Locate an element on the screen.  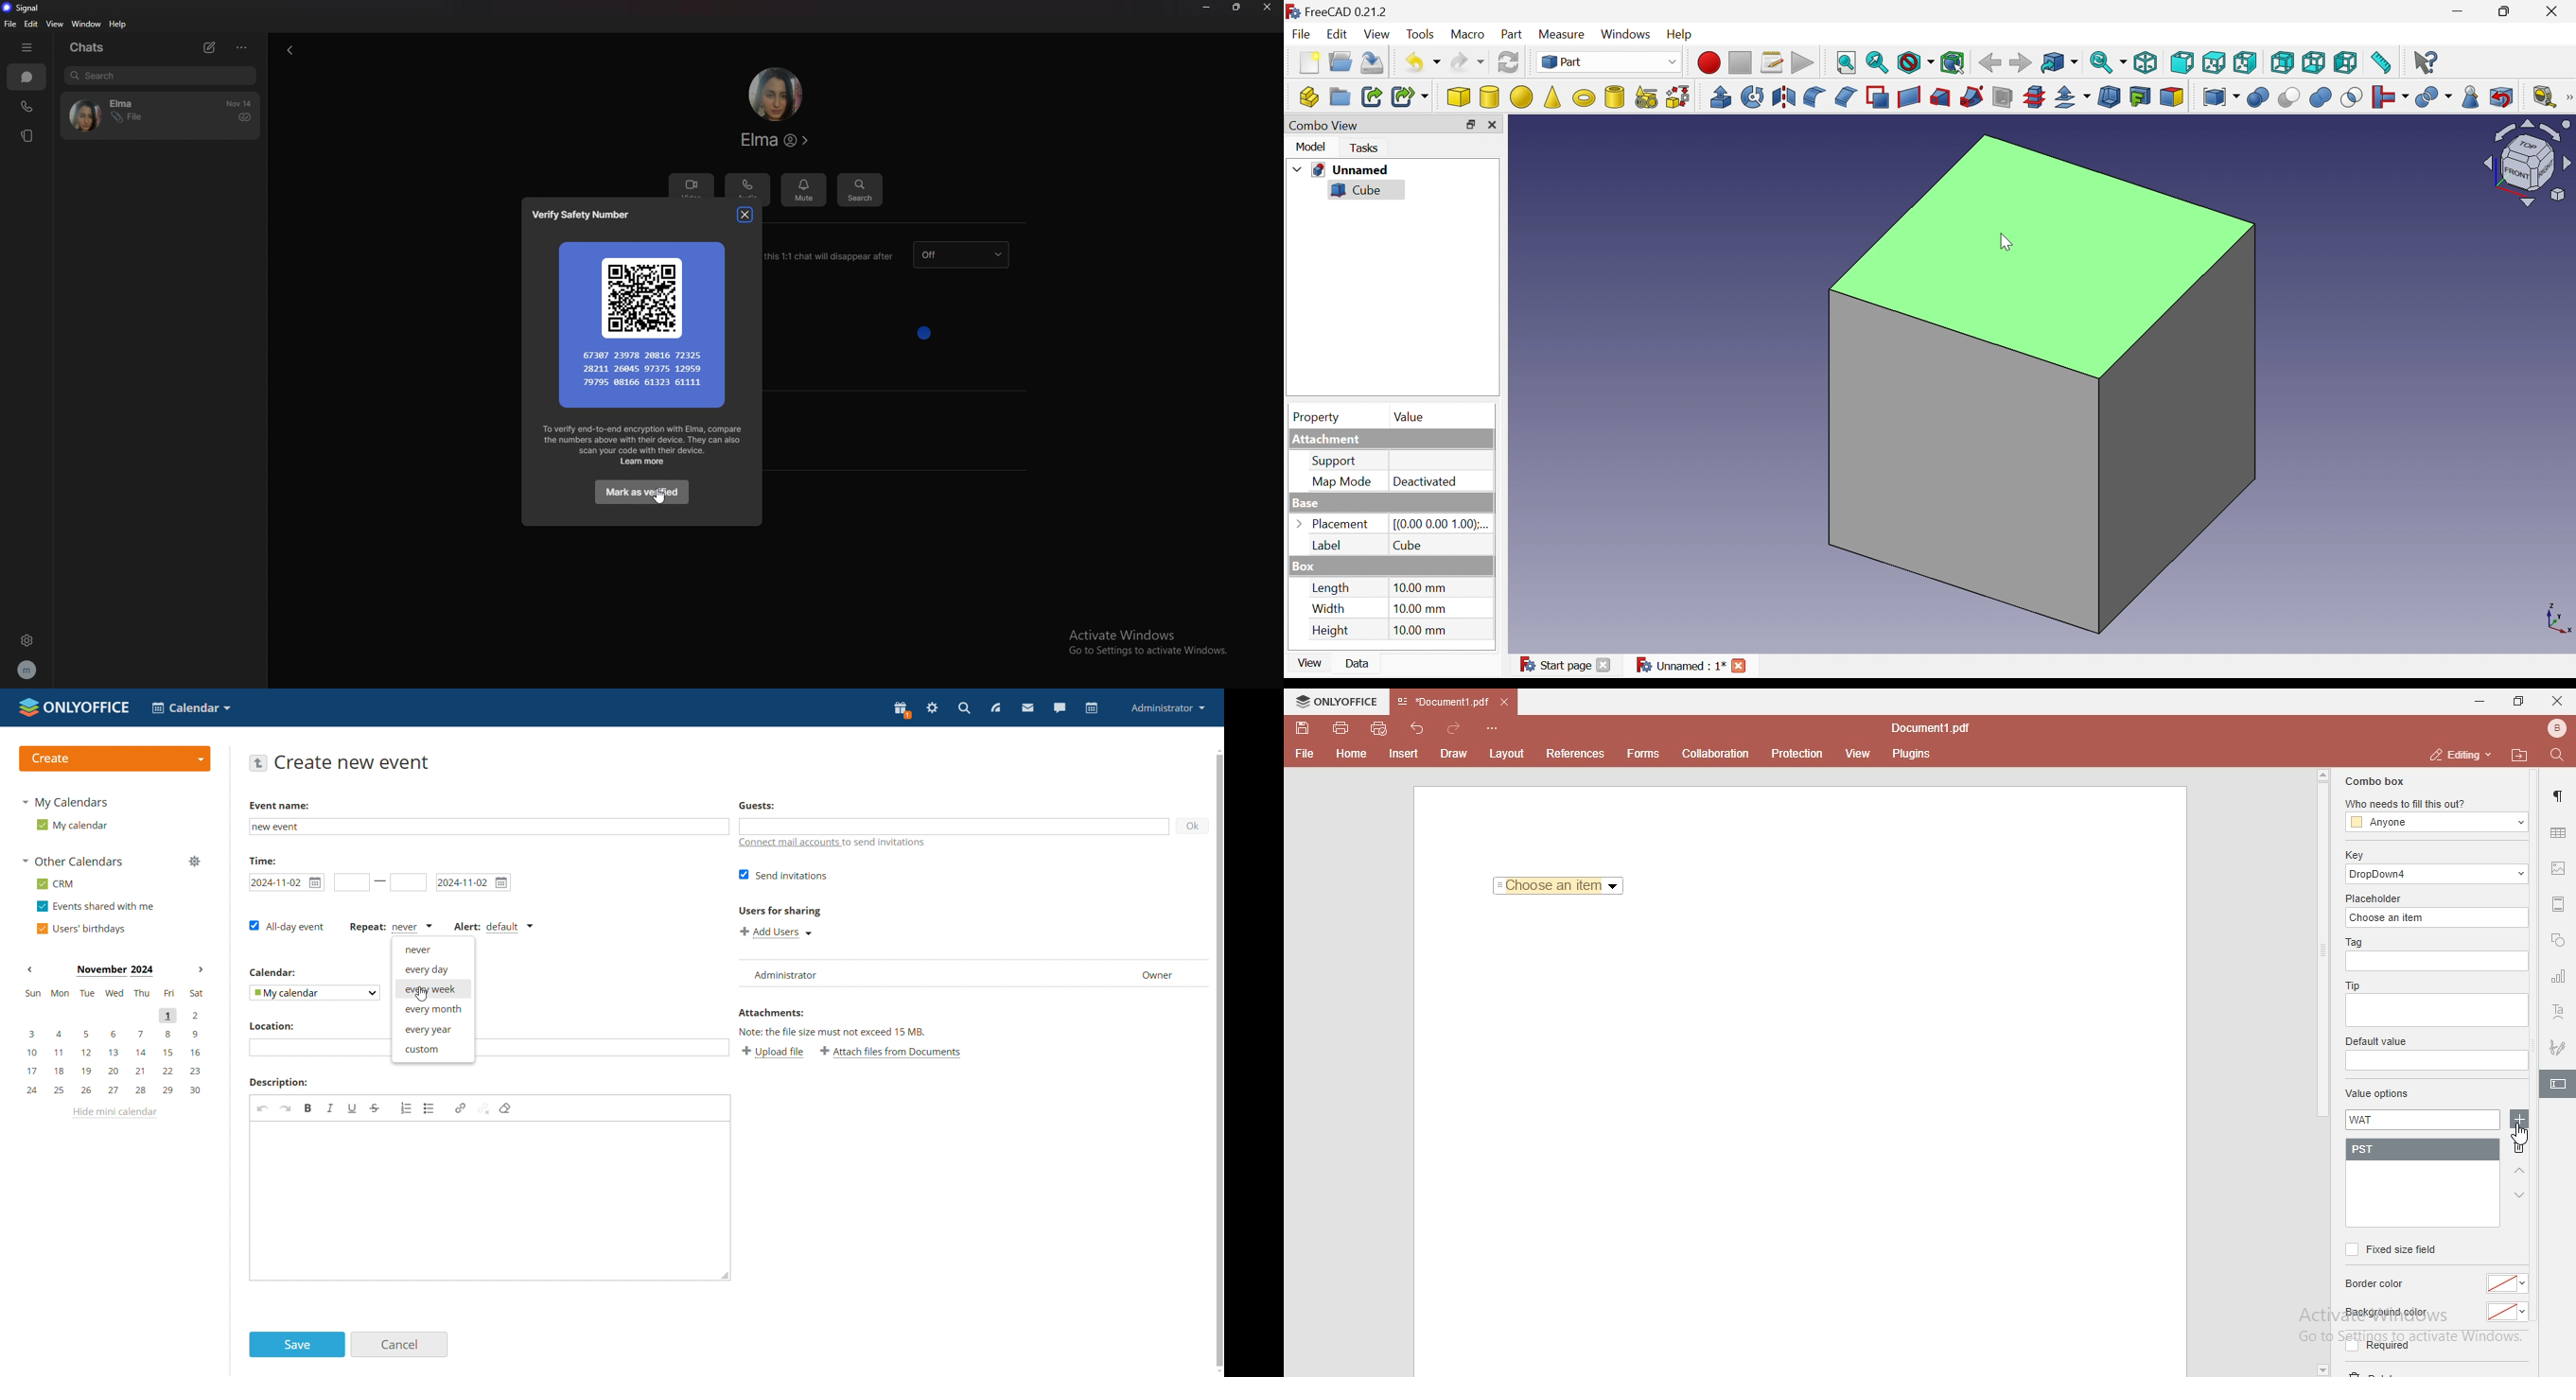
10.00 mm is located at coordinates (1424, 589).